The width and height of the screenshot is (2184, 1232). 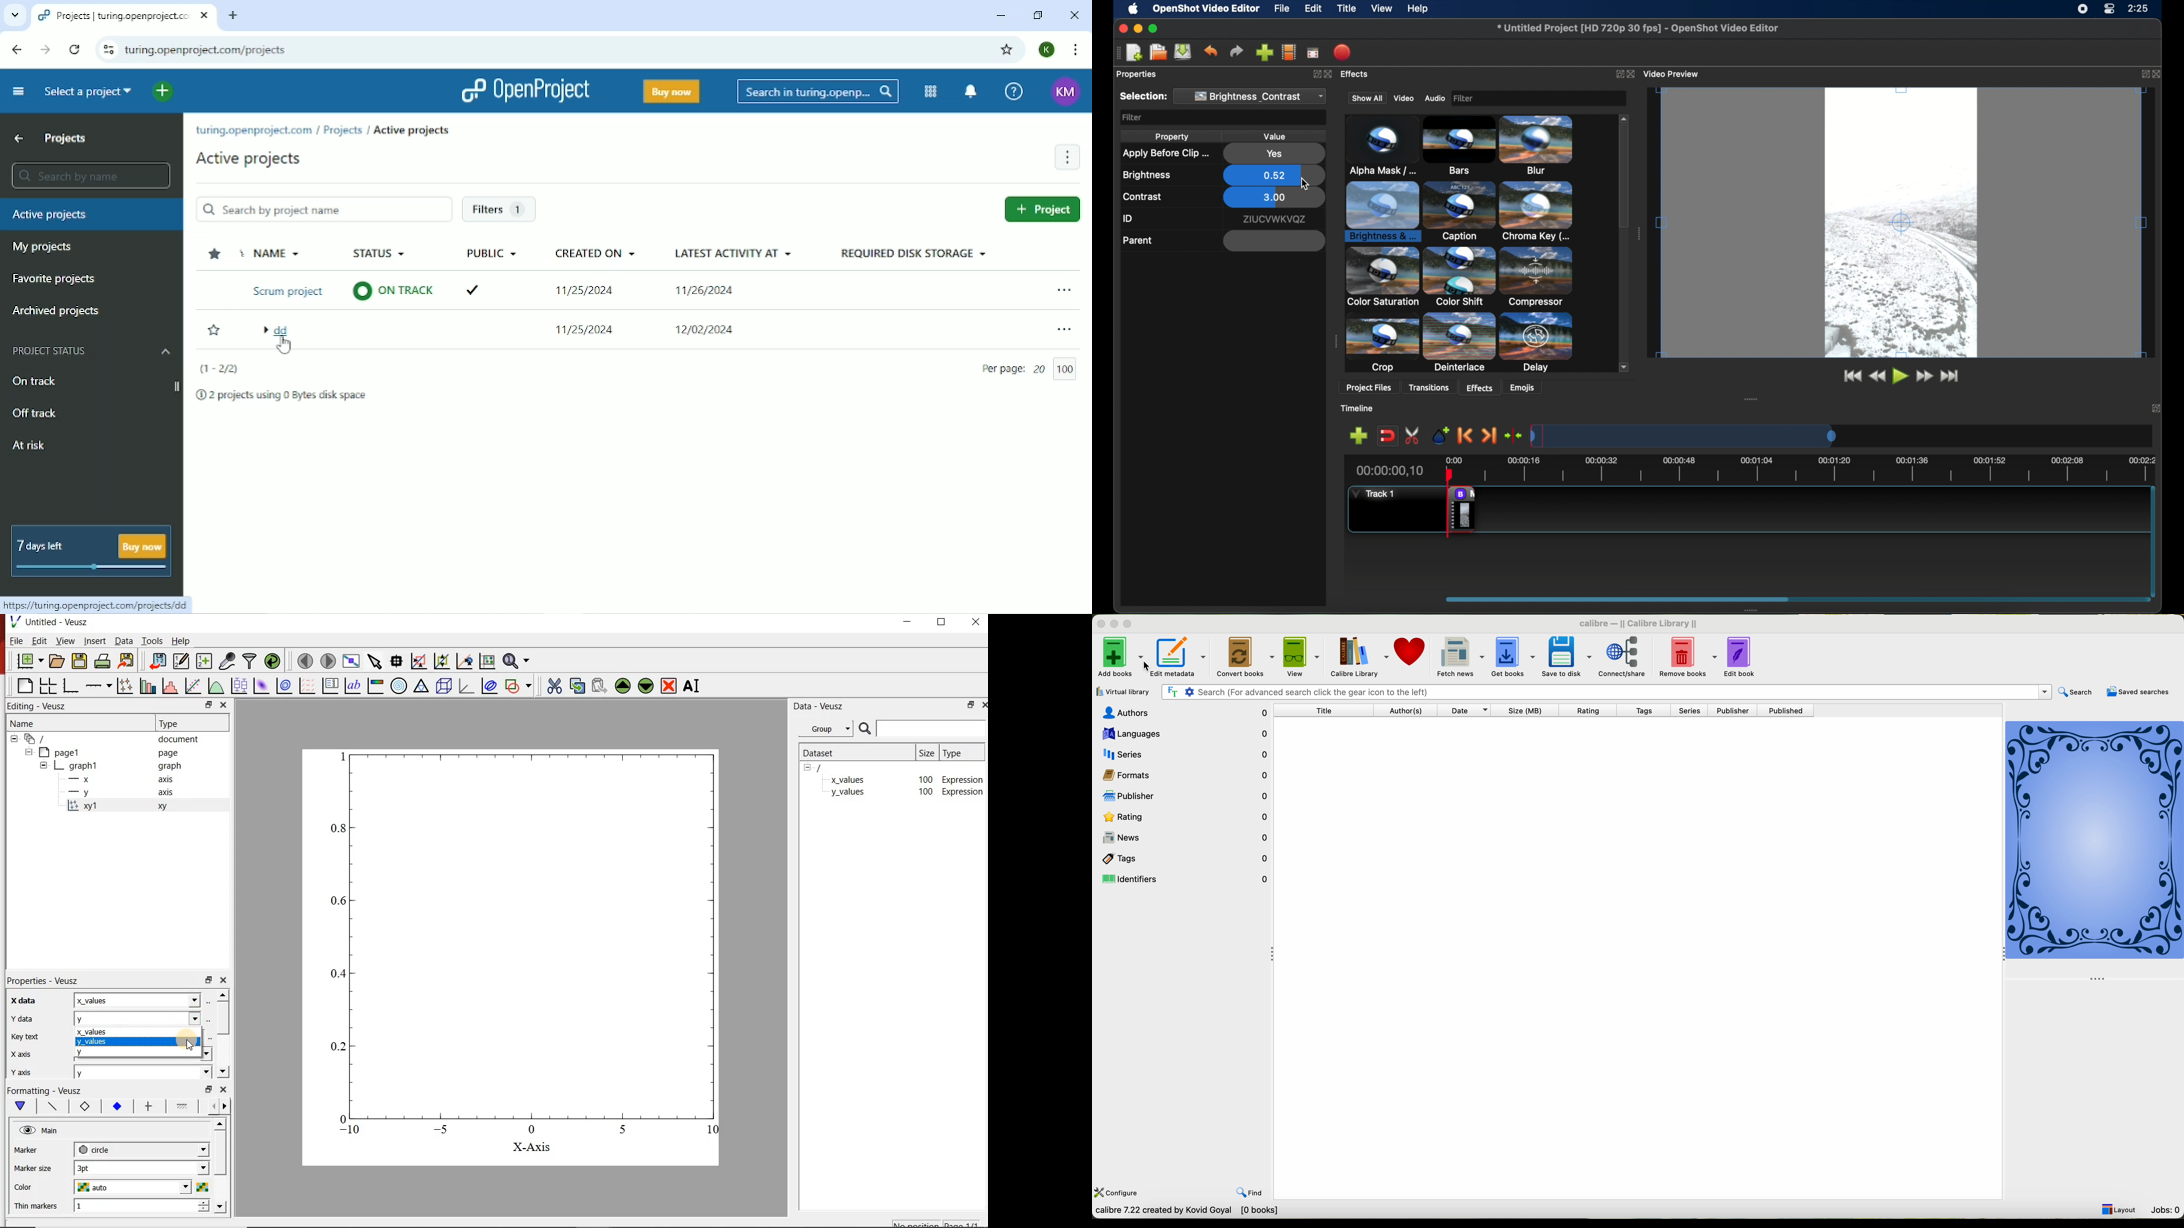 What do you see at coordinates (223, 1089) in the screenshot?
I see `close` at bounding box center [223, 1089].